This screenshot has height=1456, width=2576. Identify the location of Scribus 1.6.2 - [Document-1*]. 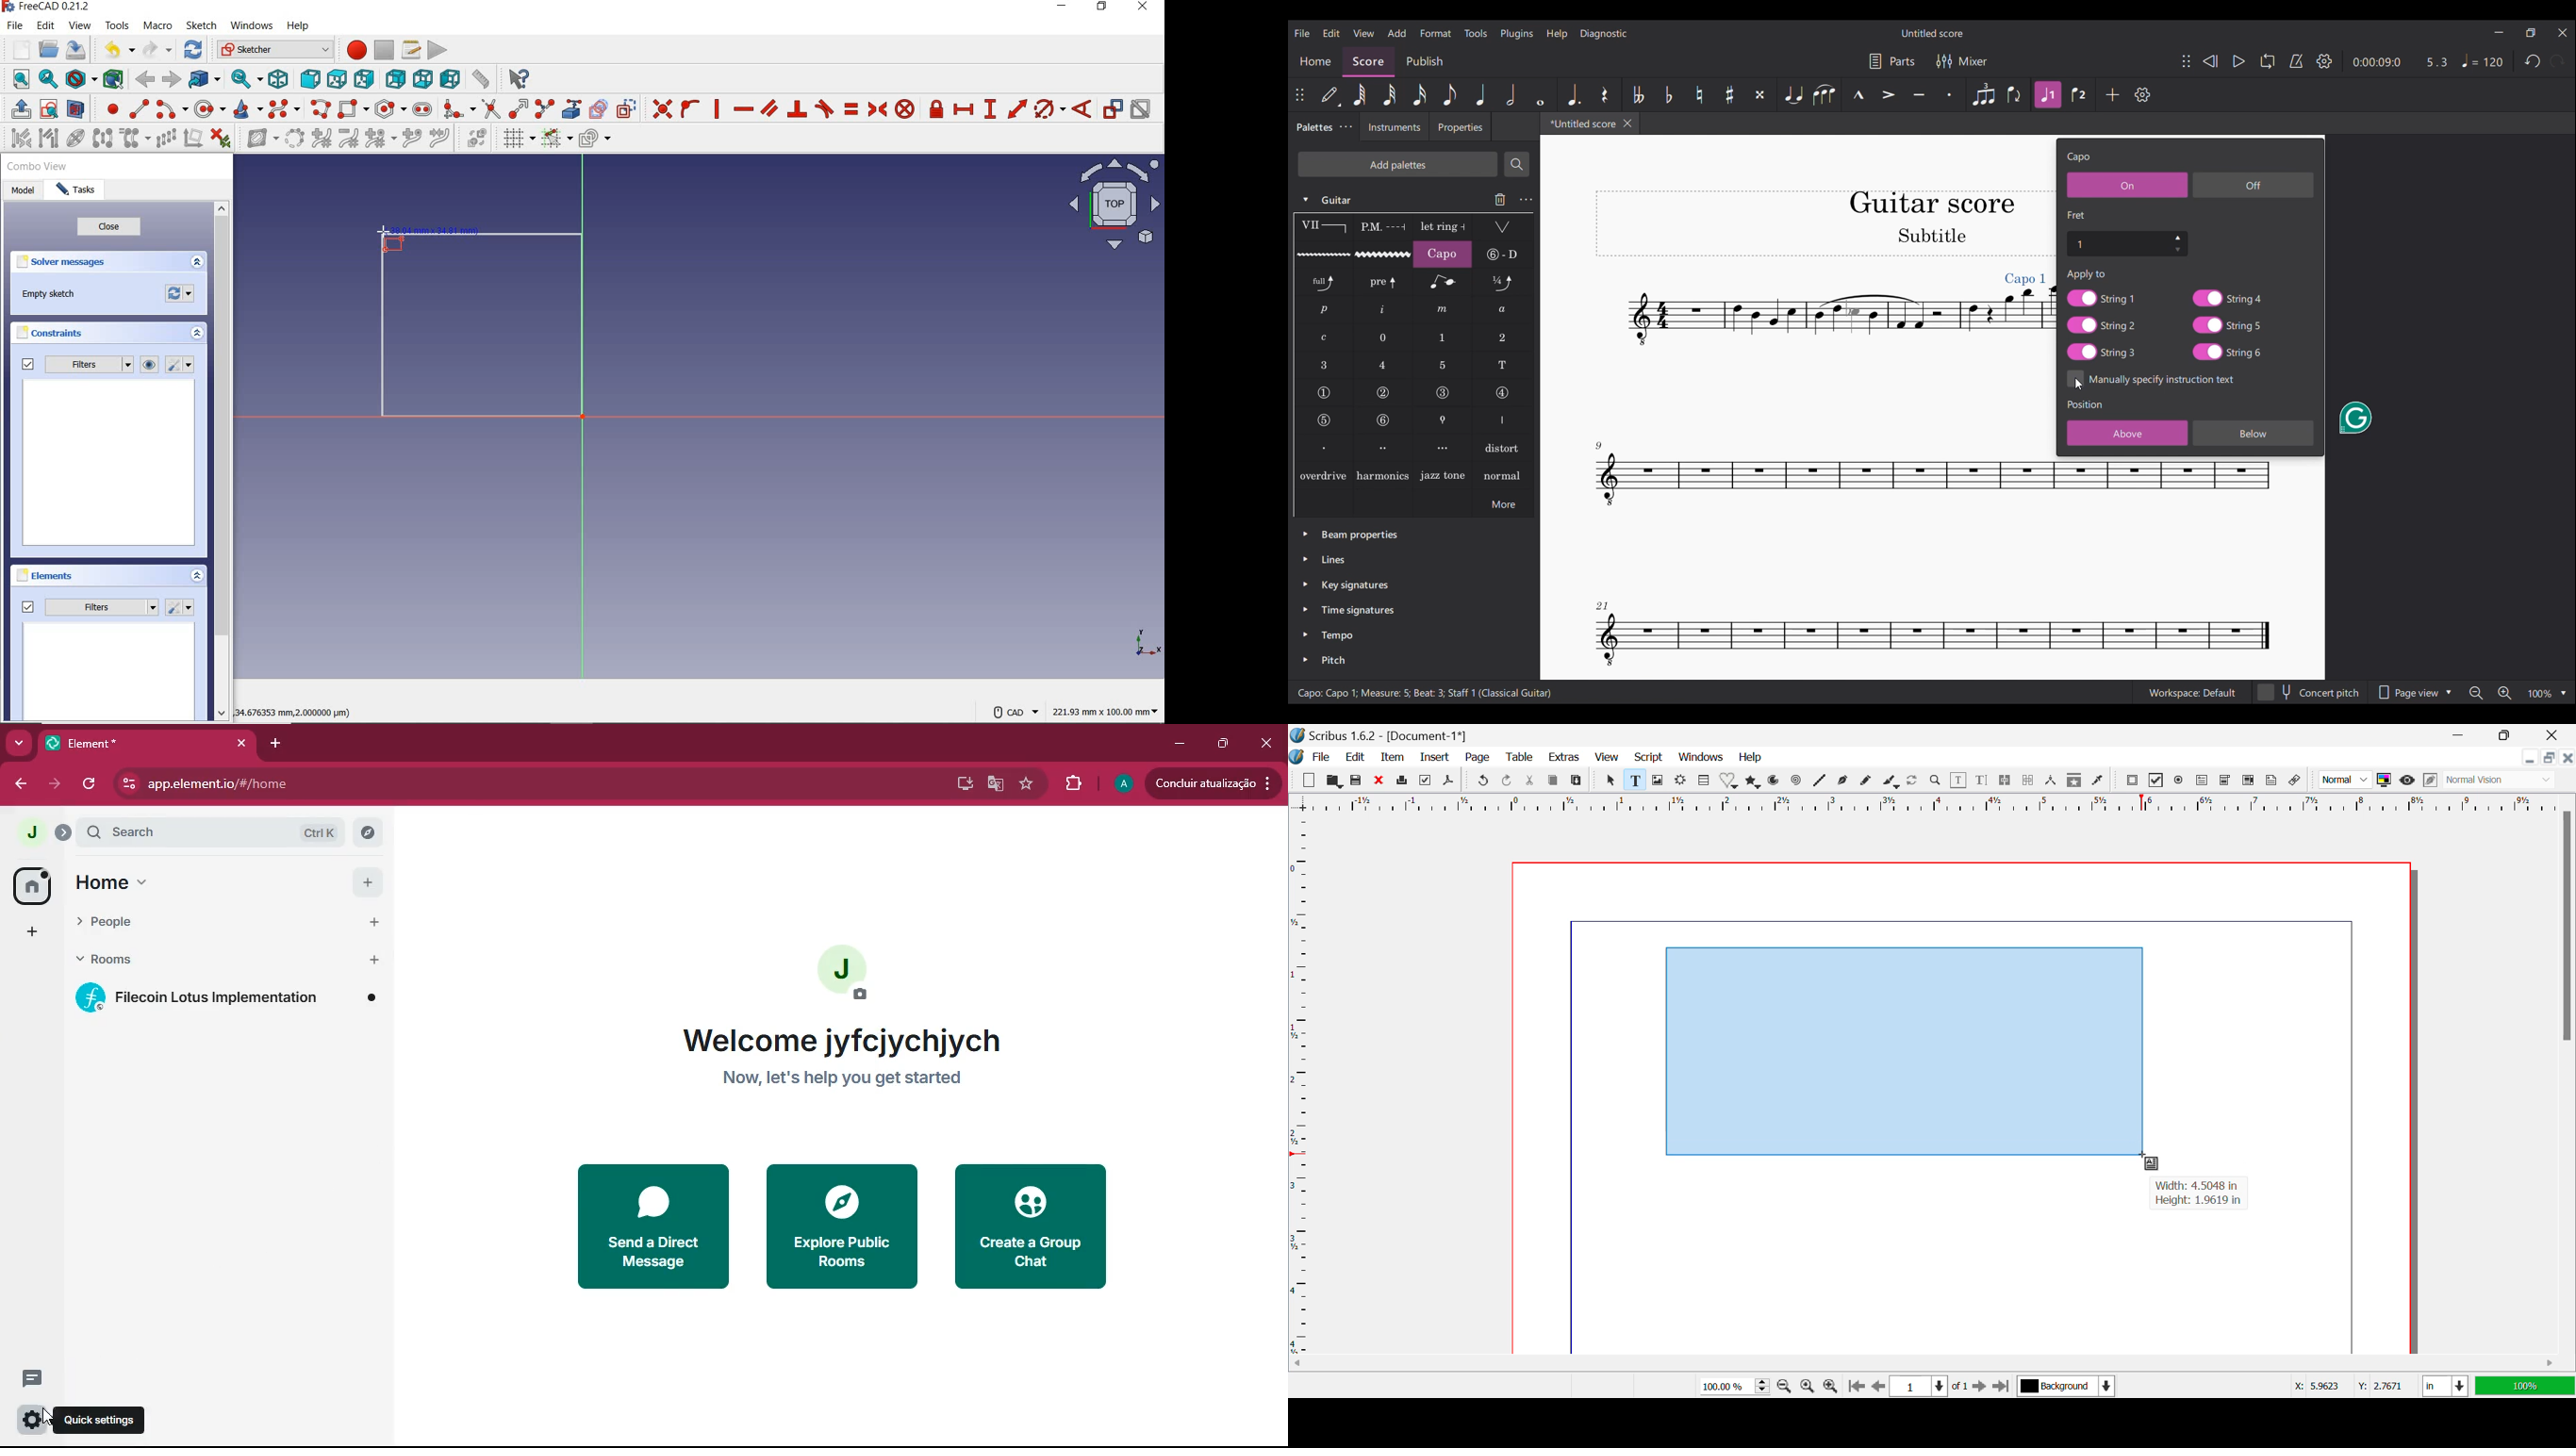
(1387, 736).